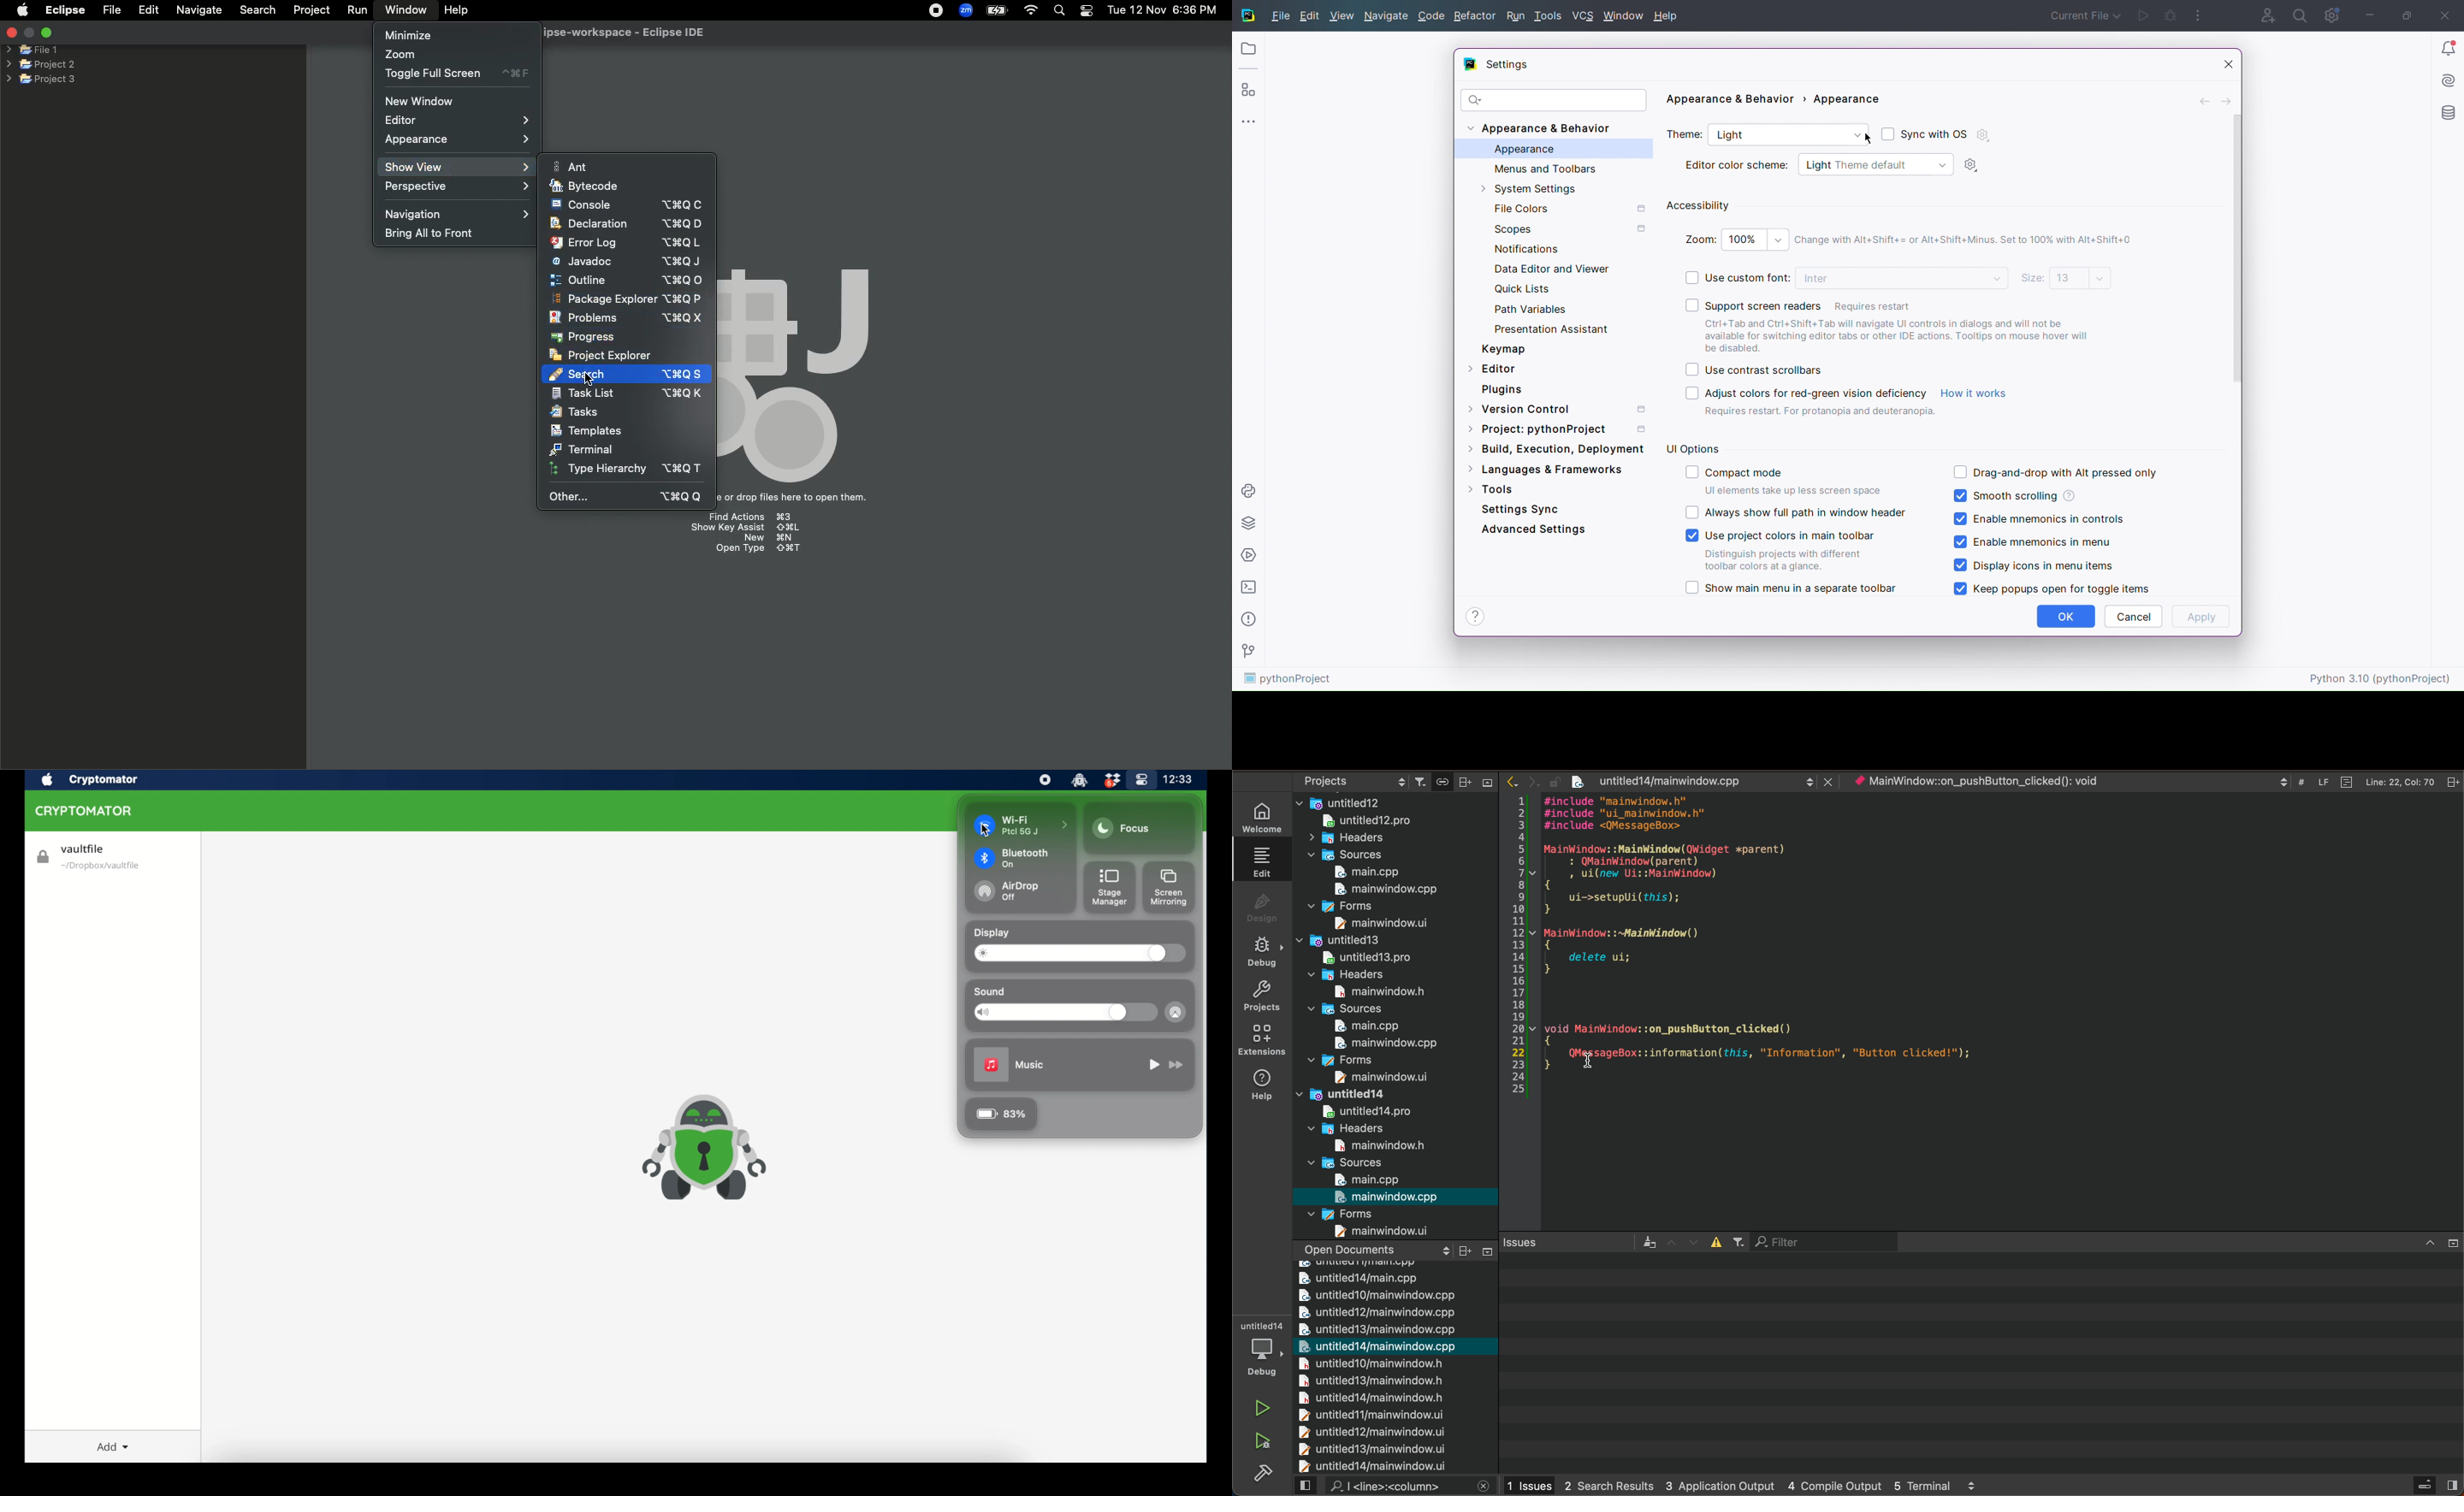 The height and width of the screenshot is (1512, 2464). I want to click on Charge, so click(995, 10).